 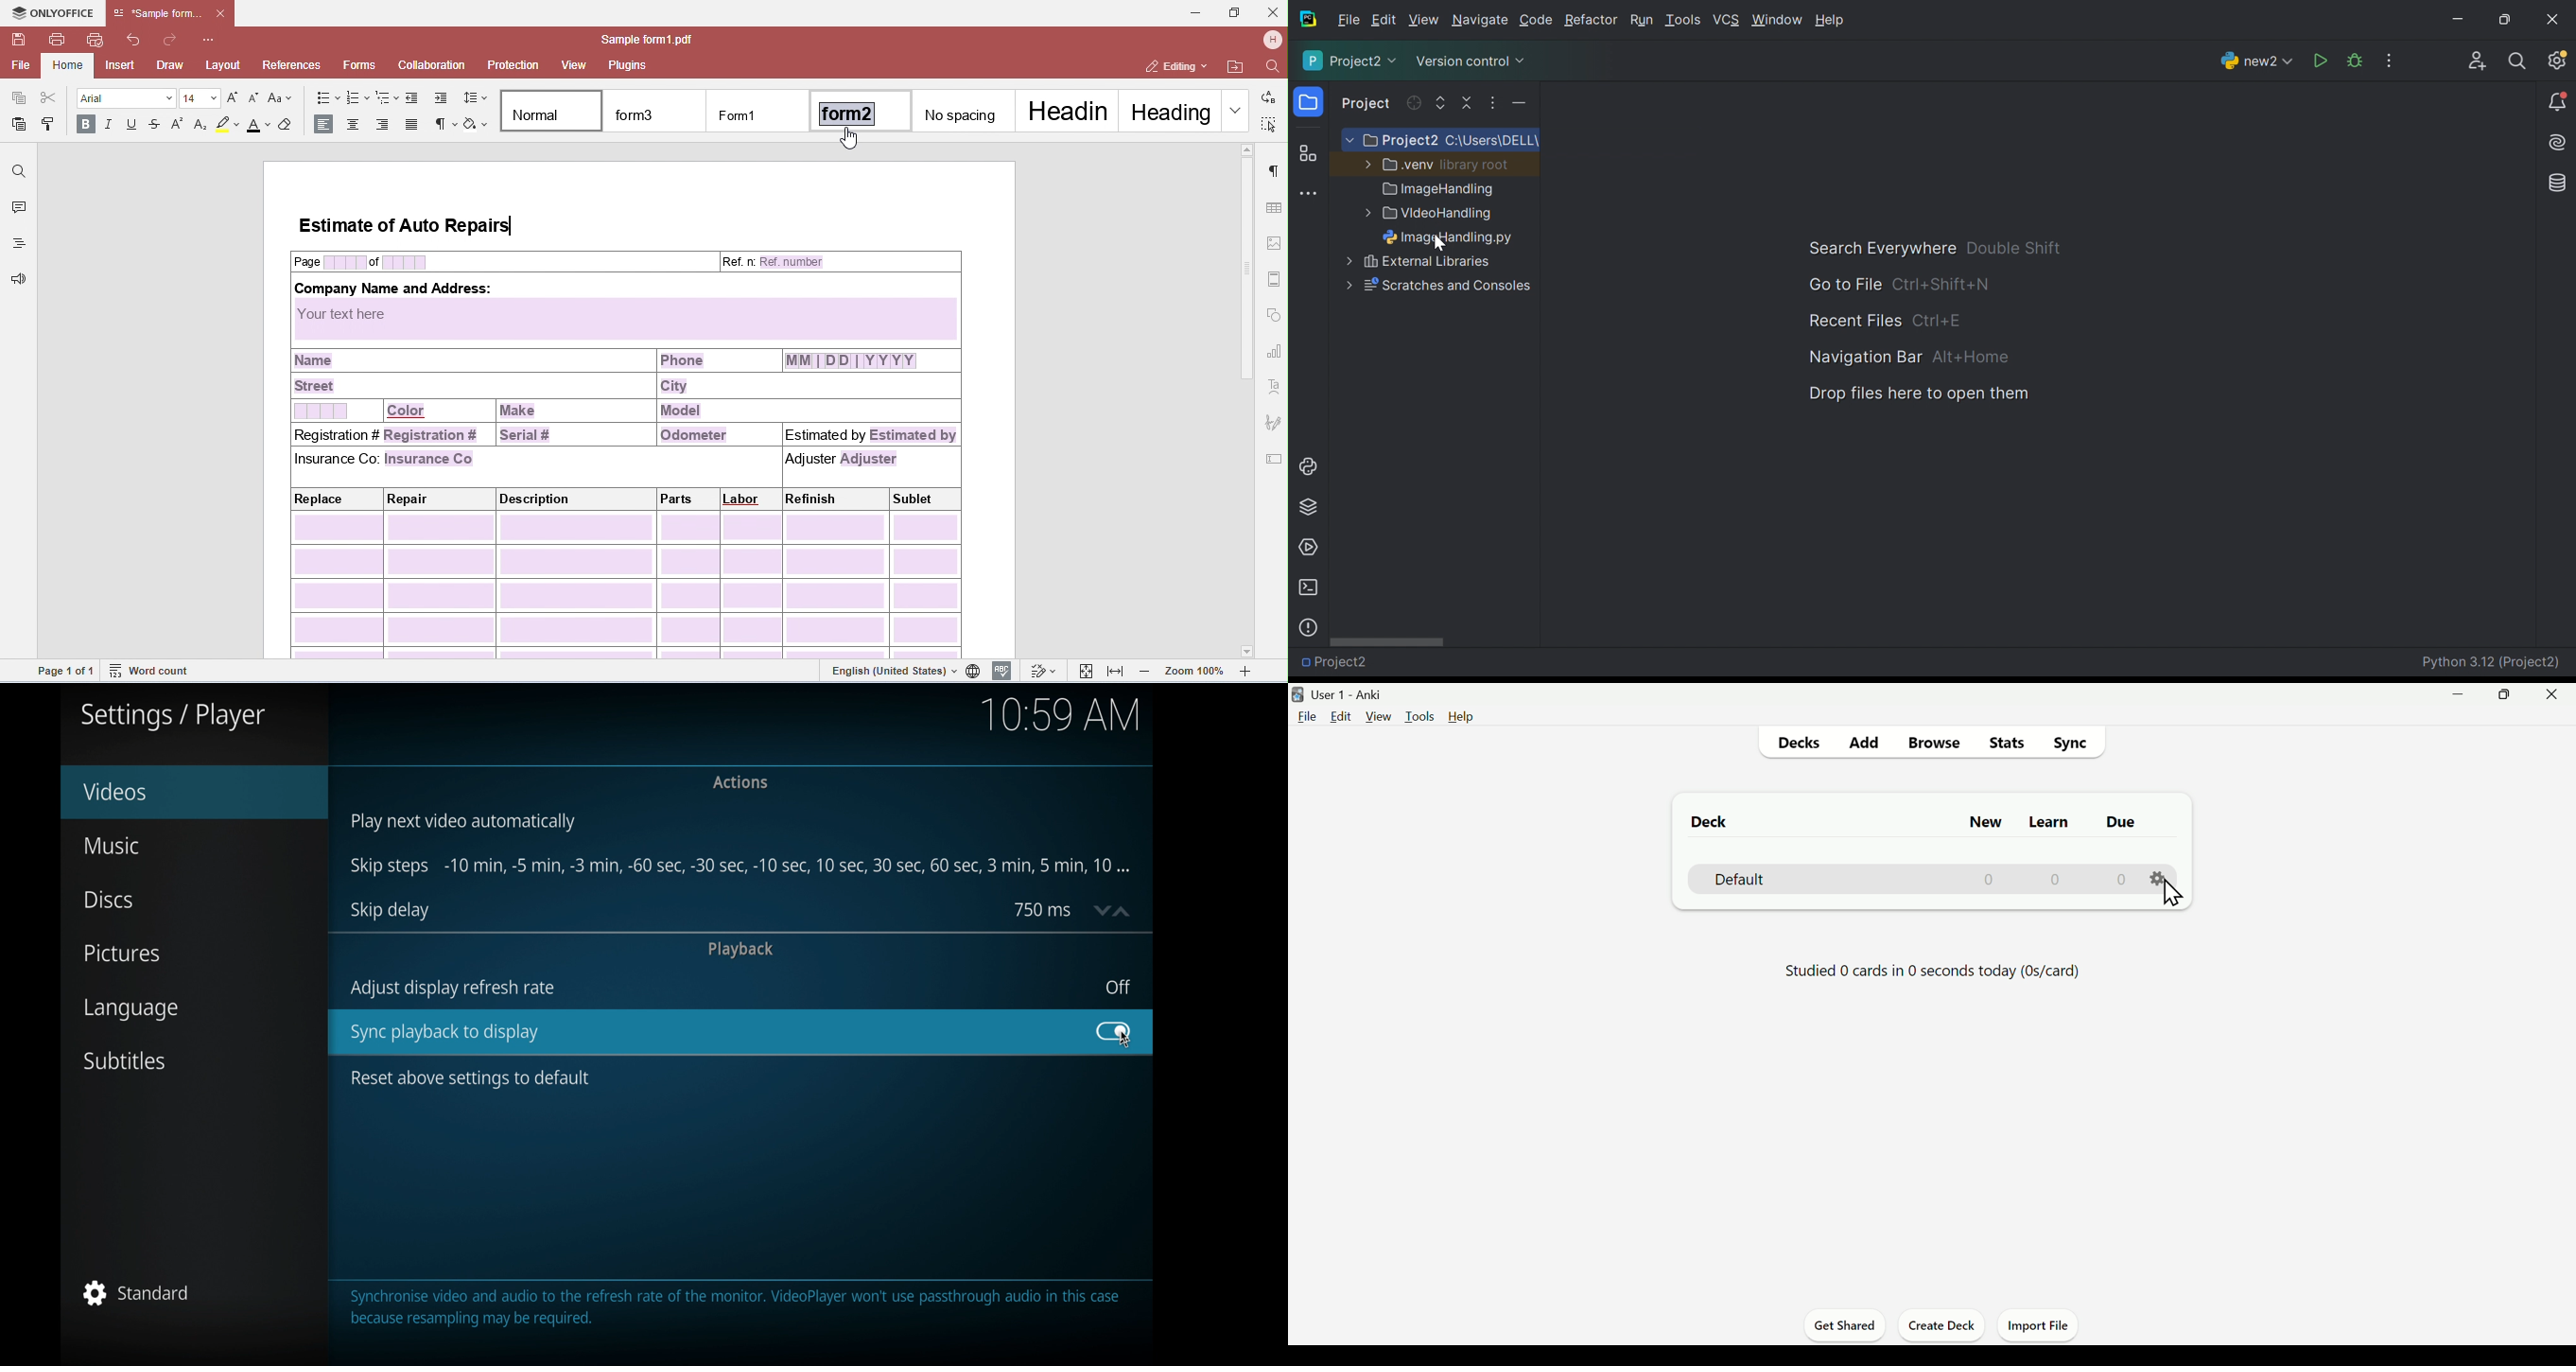 I want to click on cursor, so click(x=1126, y=1041).